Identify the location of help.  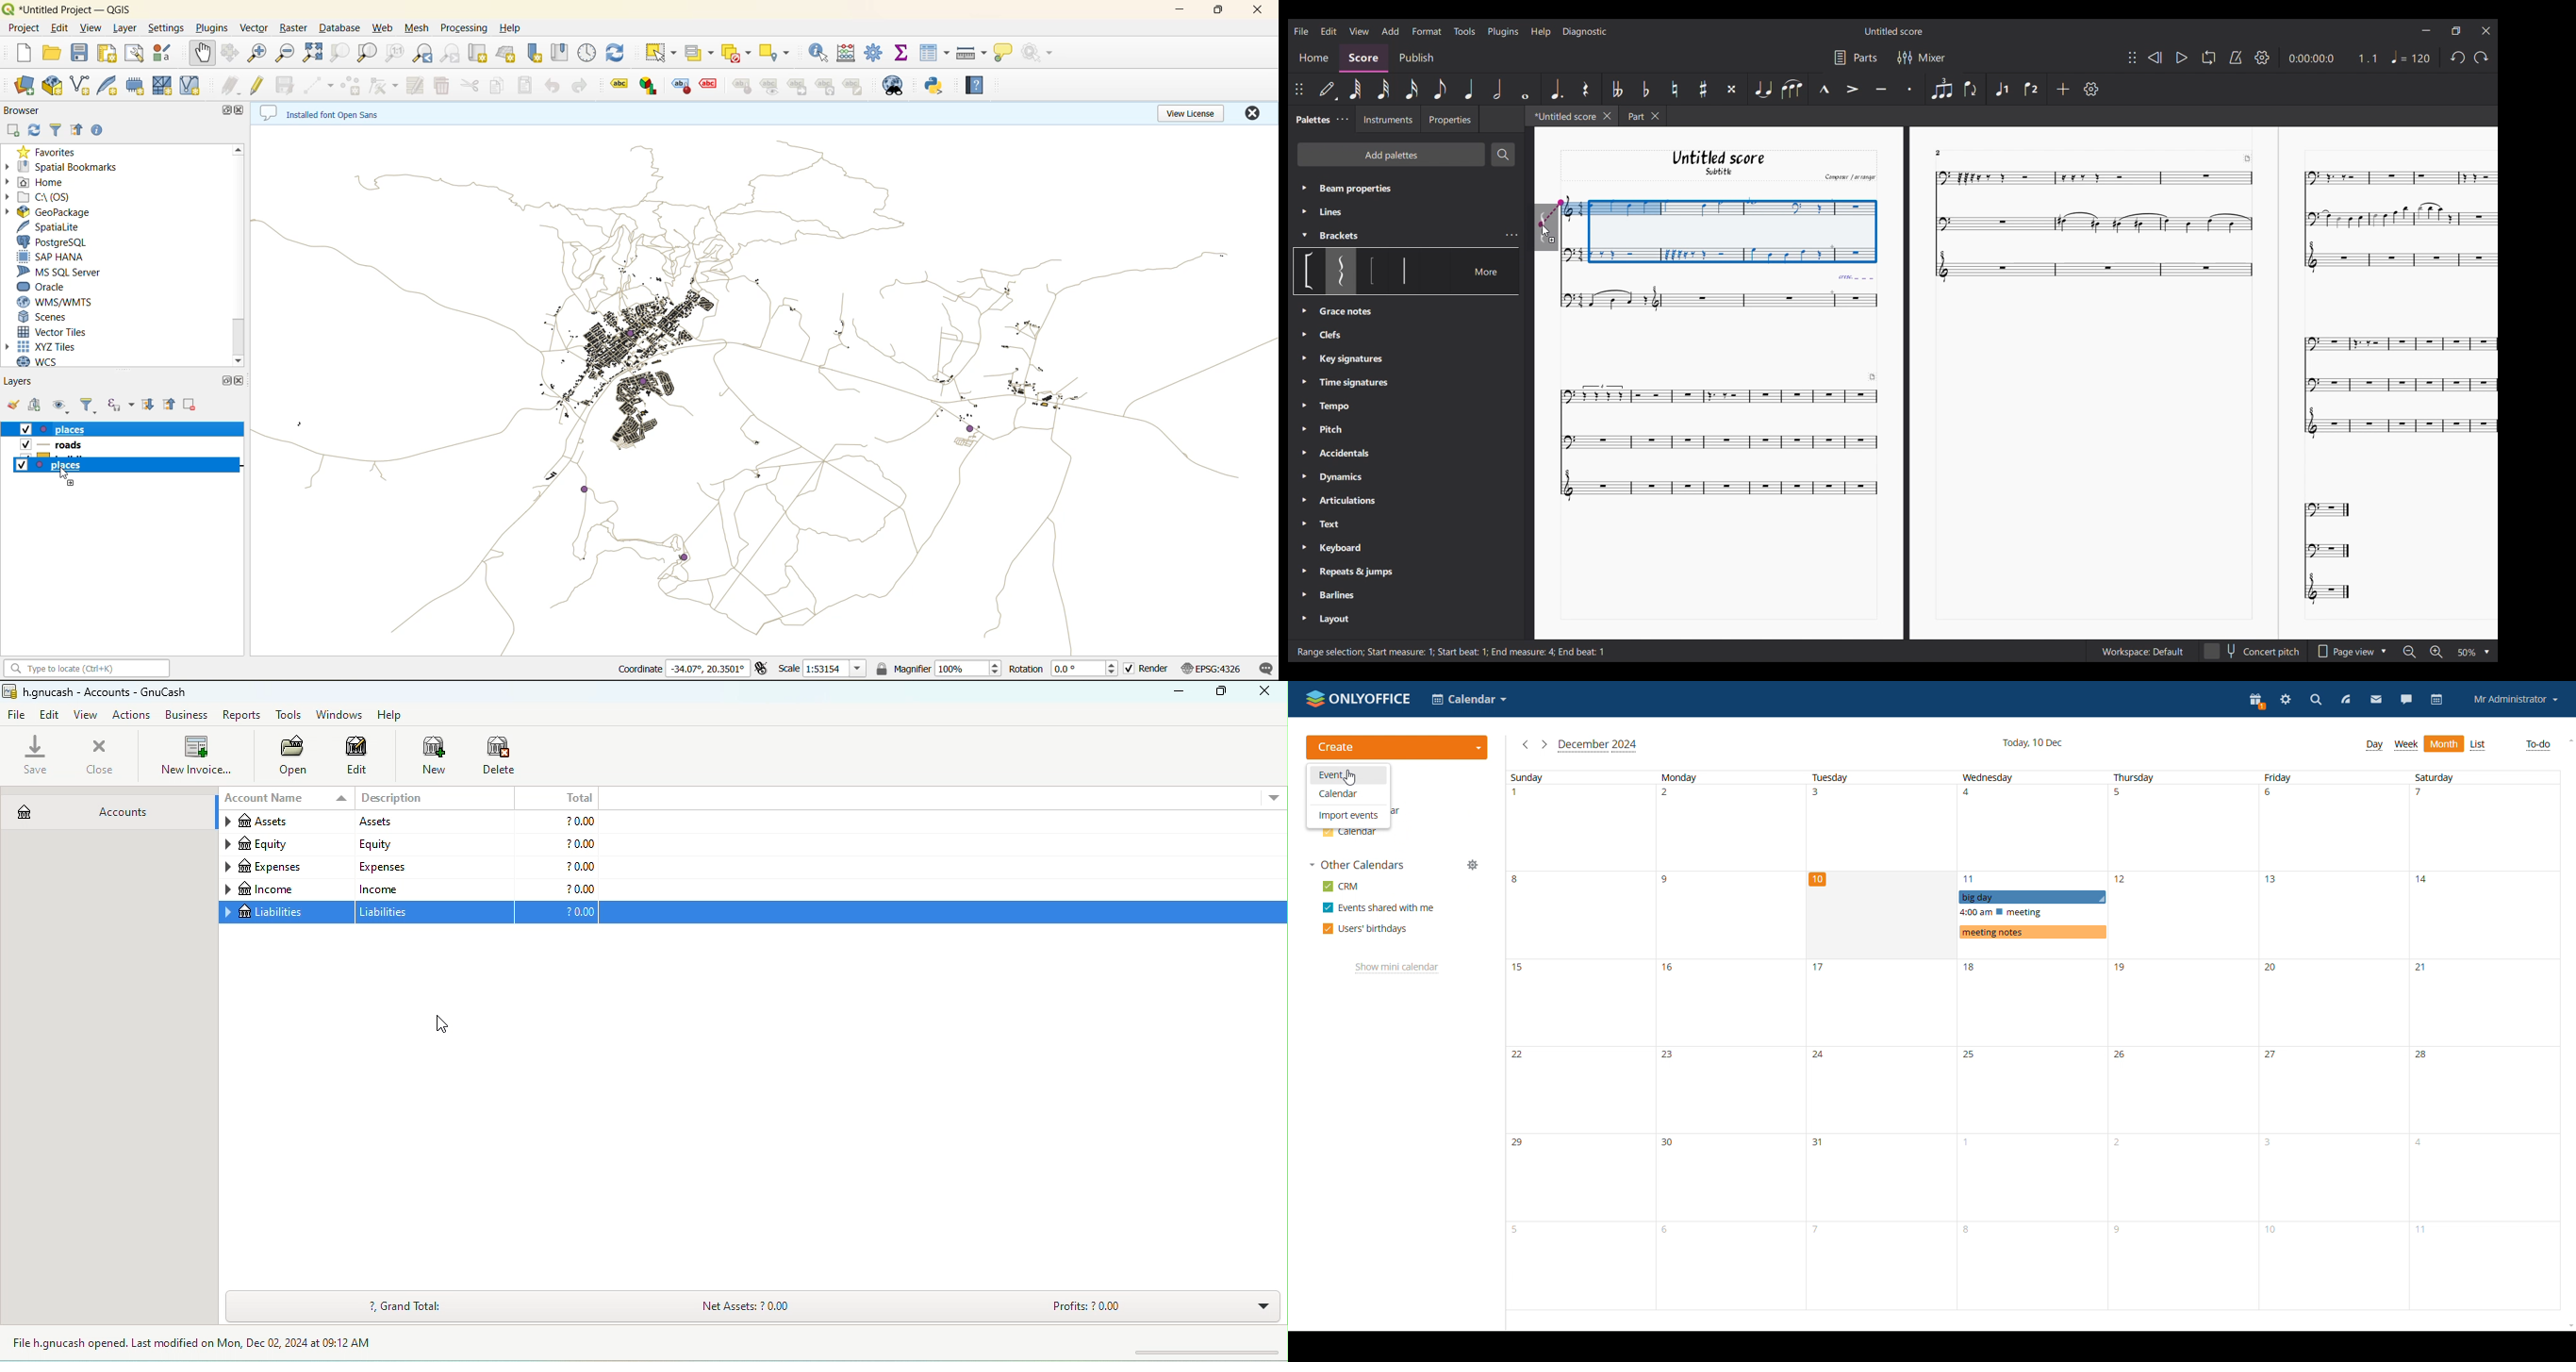
(394, 715).